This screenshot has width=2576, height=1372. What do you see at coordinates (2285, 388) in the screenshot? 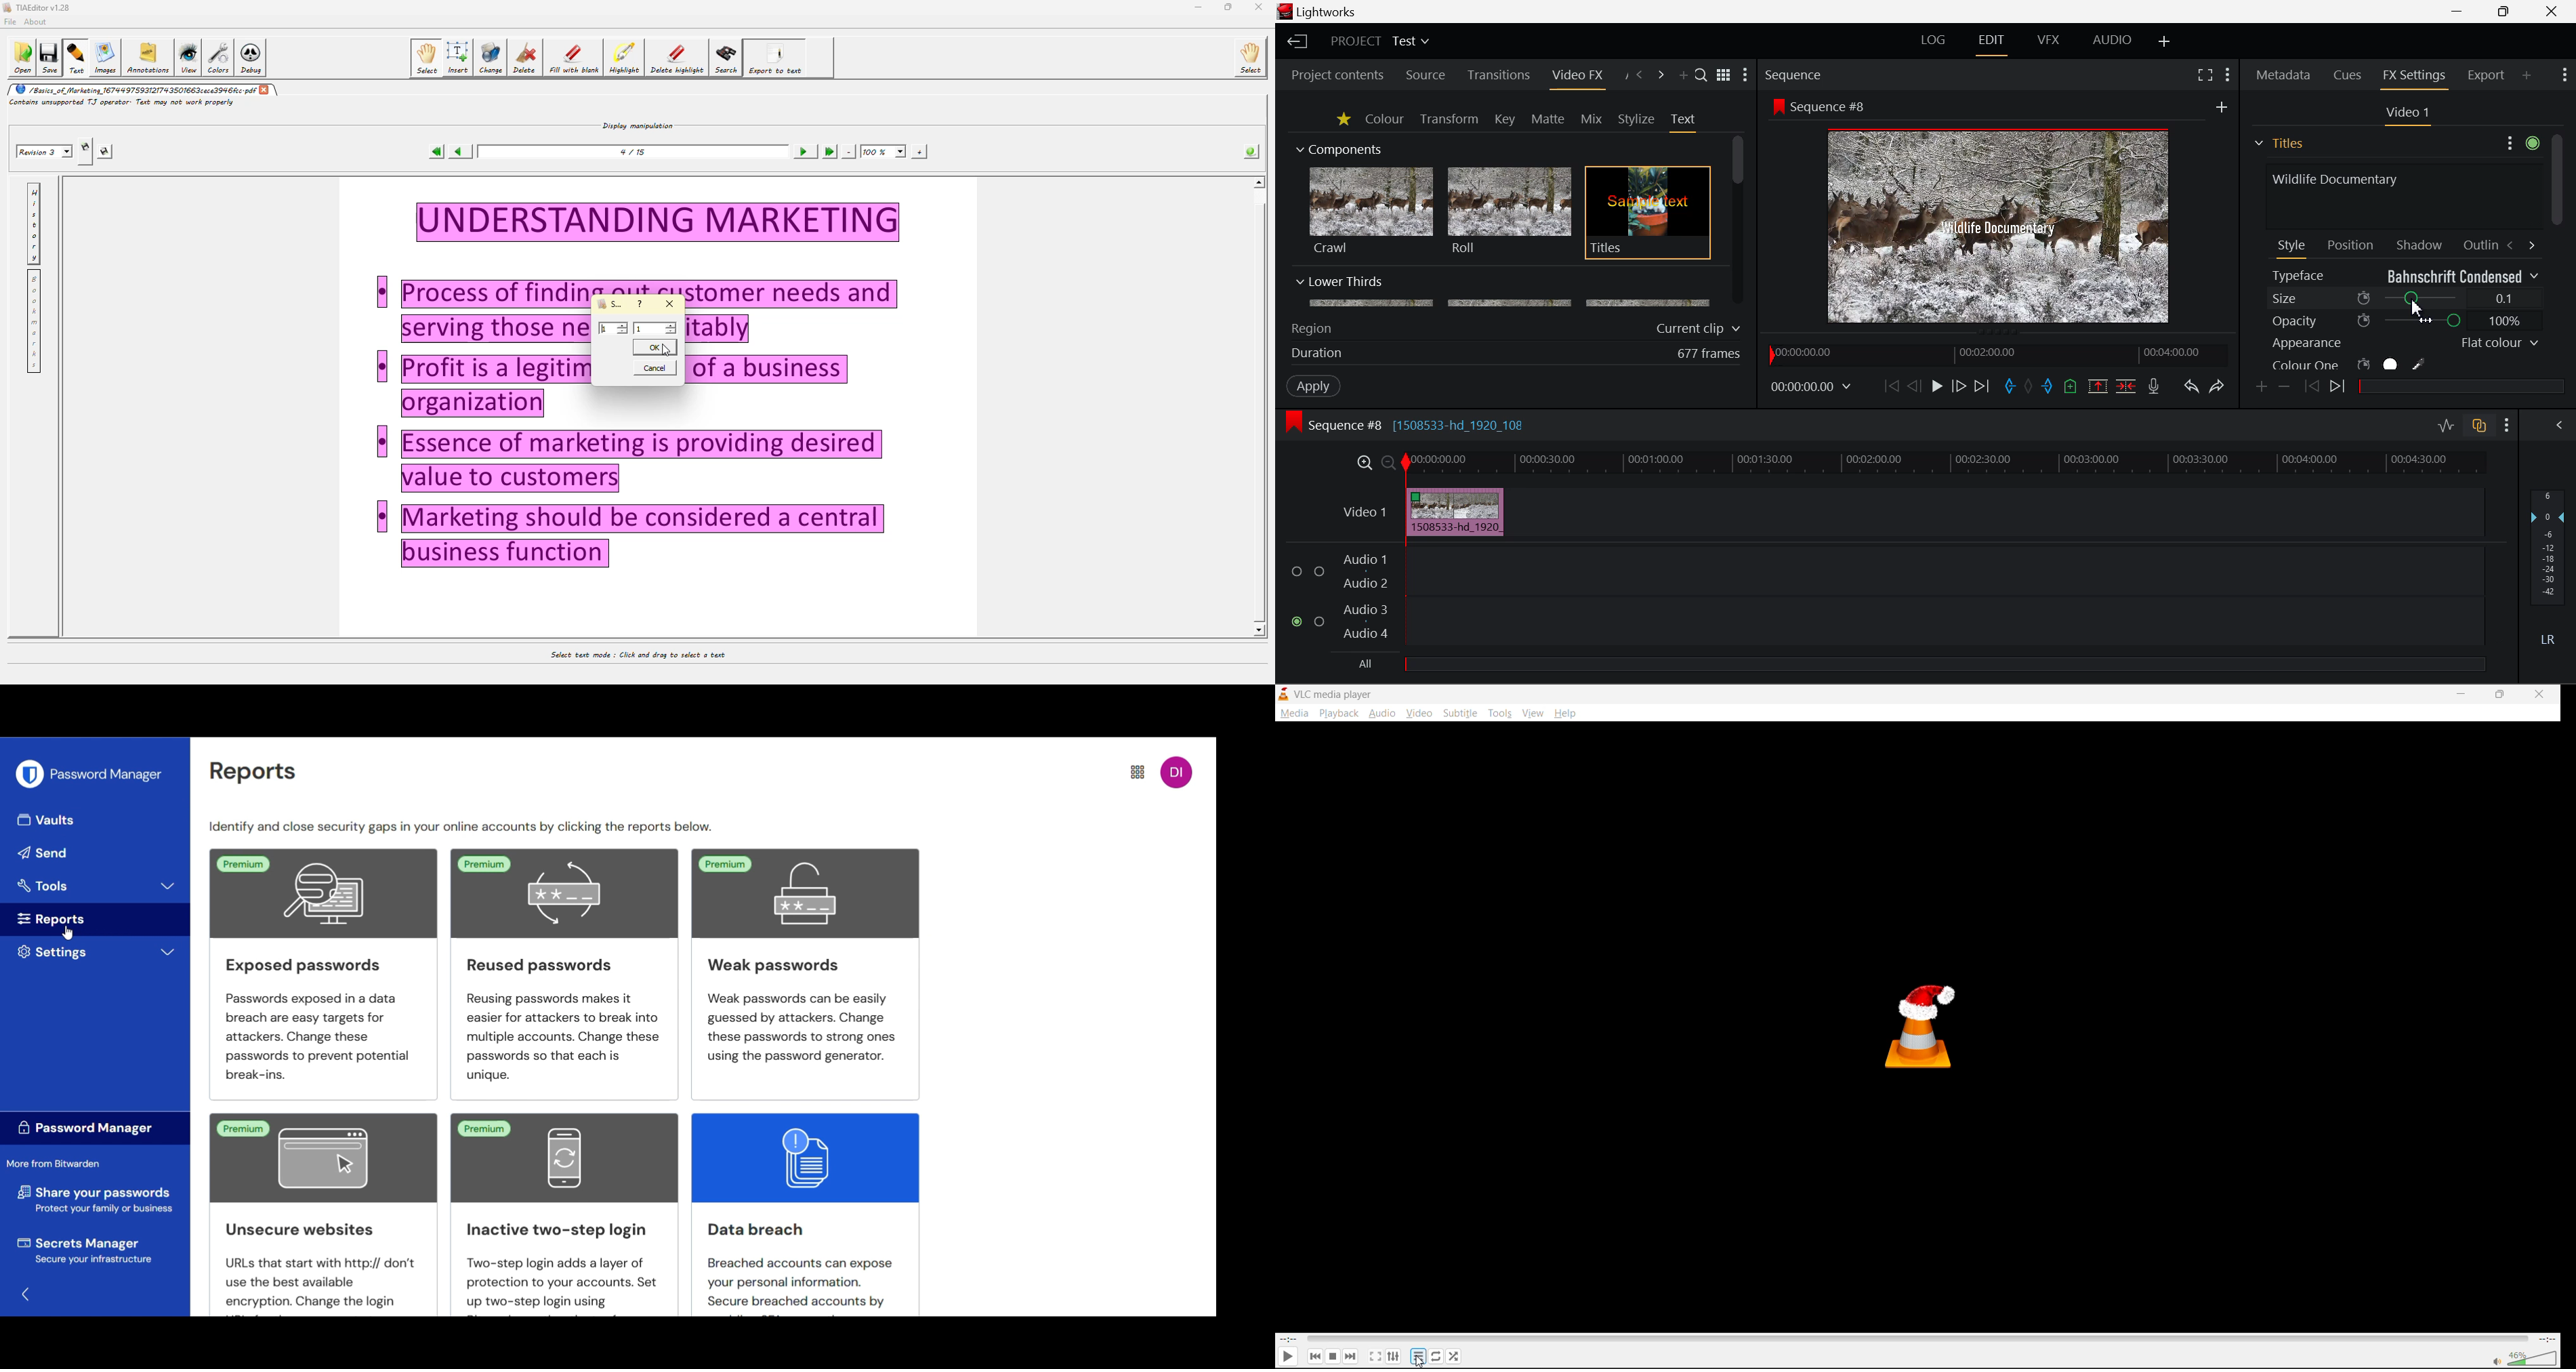
I see `Remove keyframe` at bounding box center [2285, 388].